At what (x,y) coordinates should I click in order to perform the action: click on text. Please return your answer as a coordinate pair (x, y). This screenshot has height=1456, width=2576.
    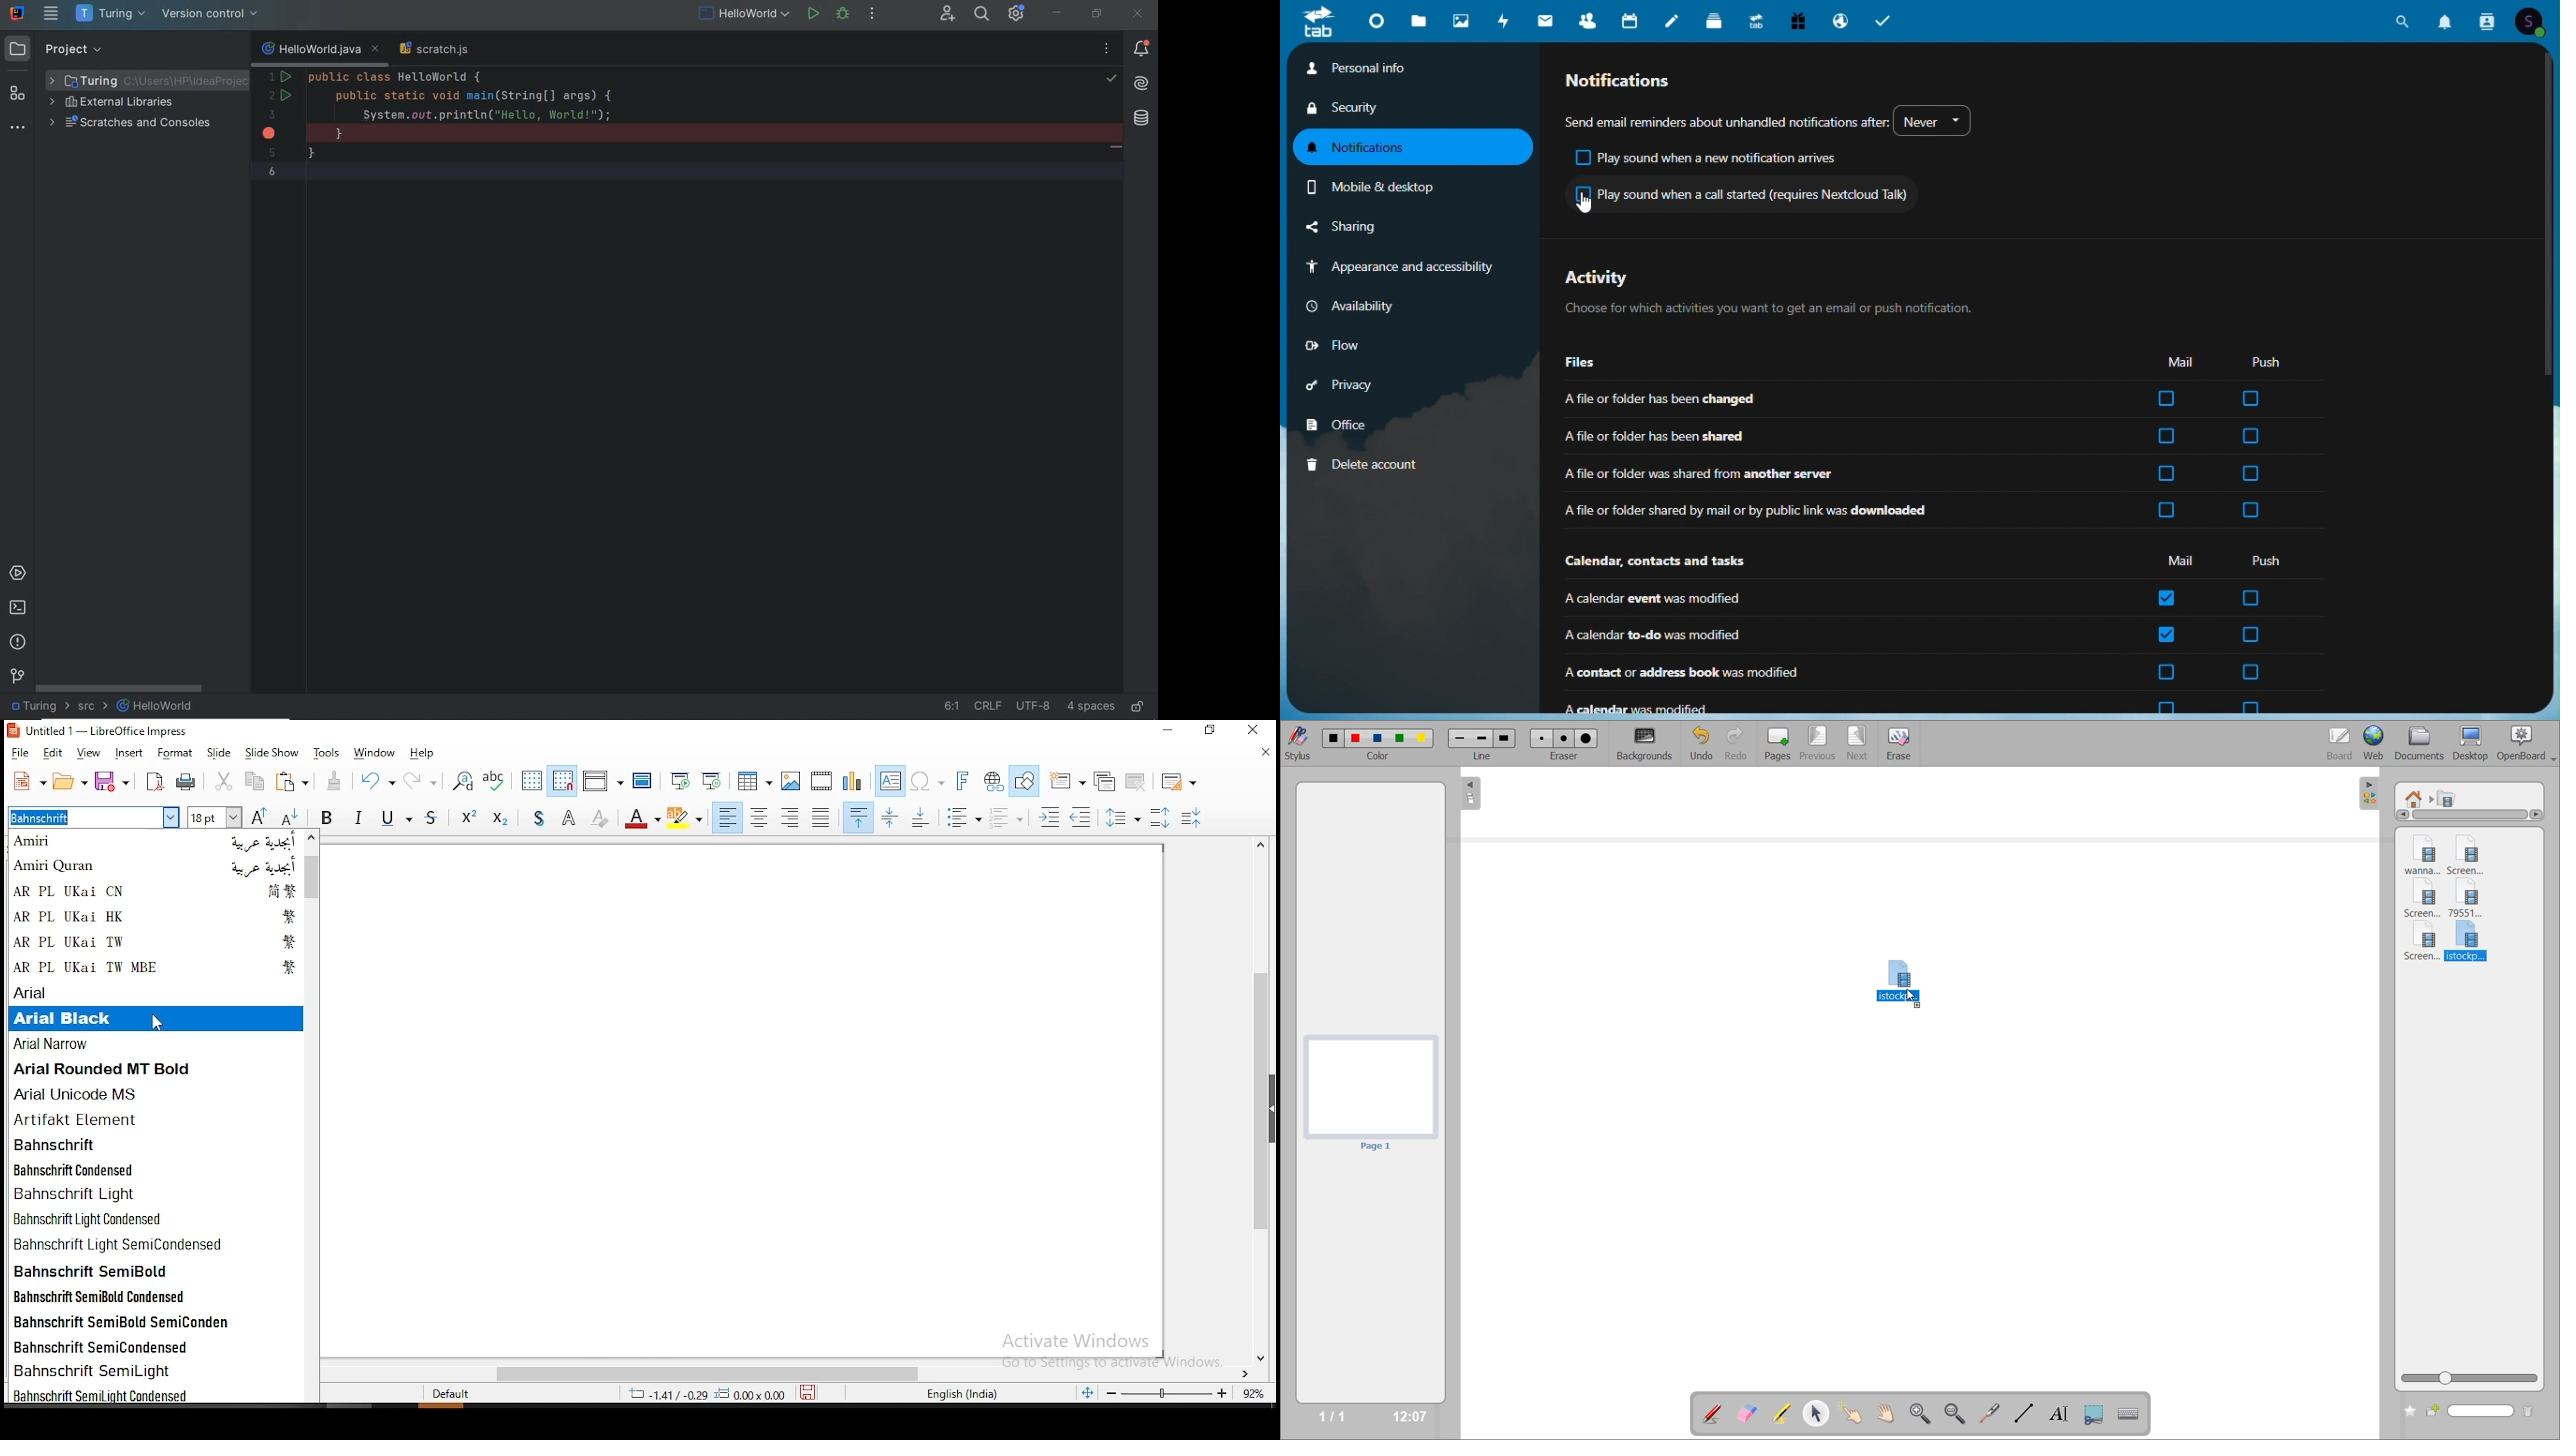
    Looking at the image, I should click on (1726, 117).